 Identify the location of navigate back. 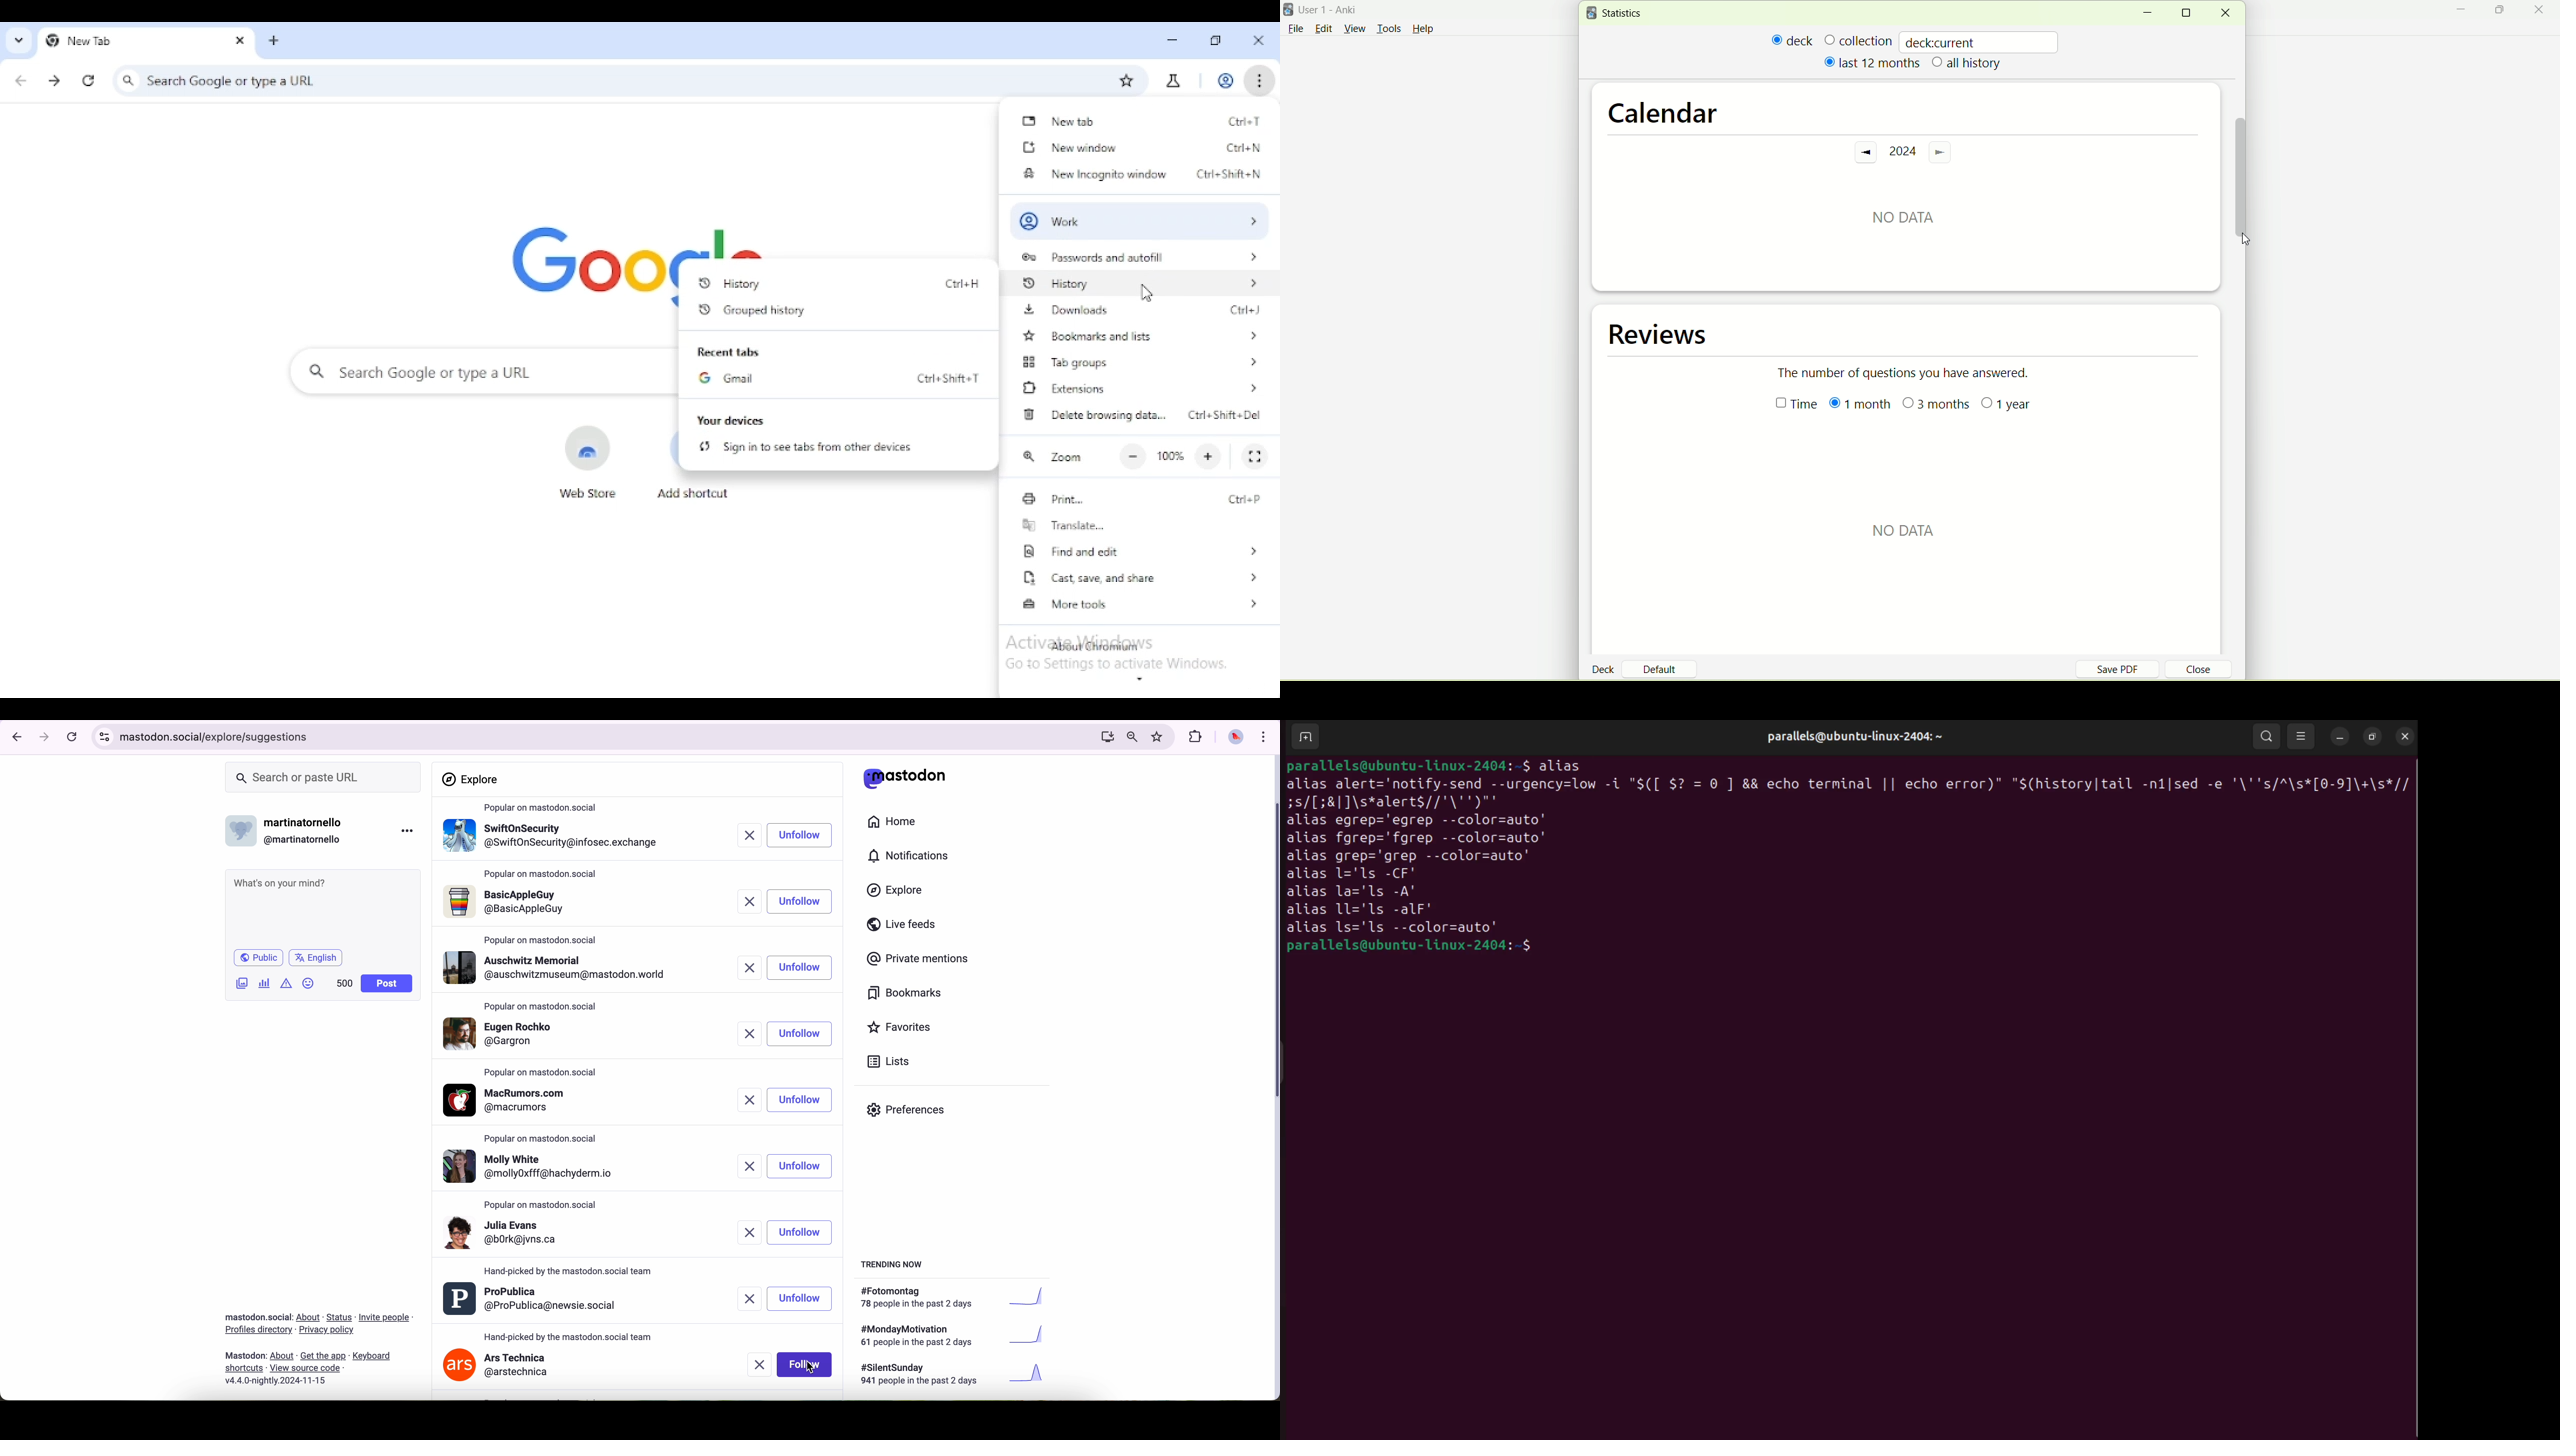
(14, 736).